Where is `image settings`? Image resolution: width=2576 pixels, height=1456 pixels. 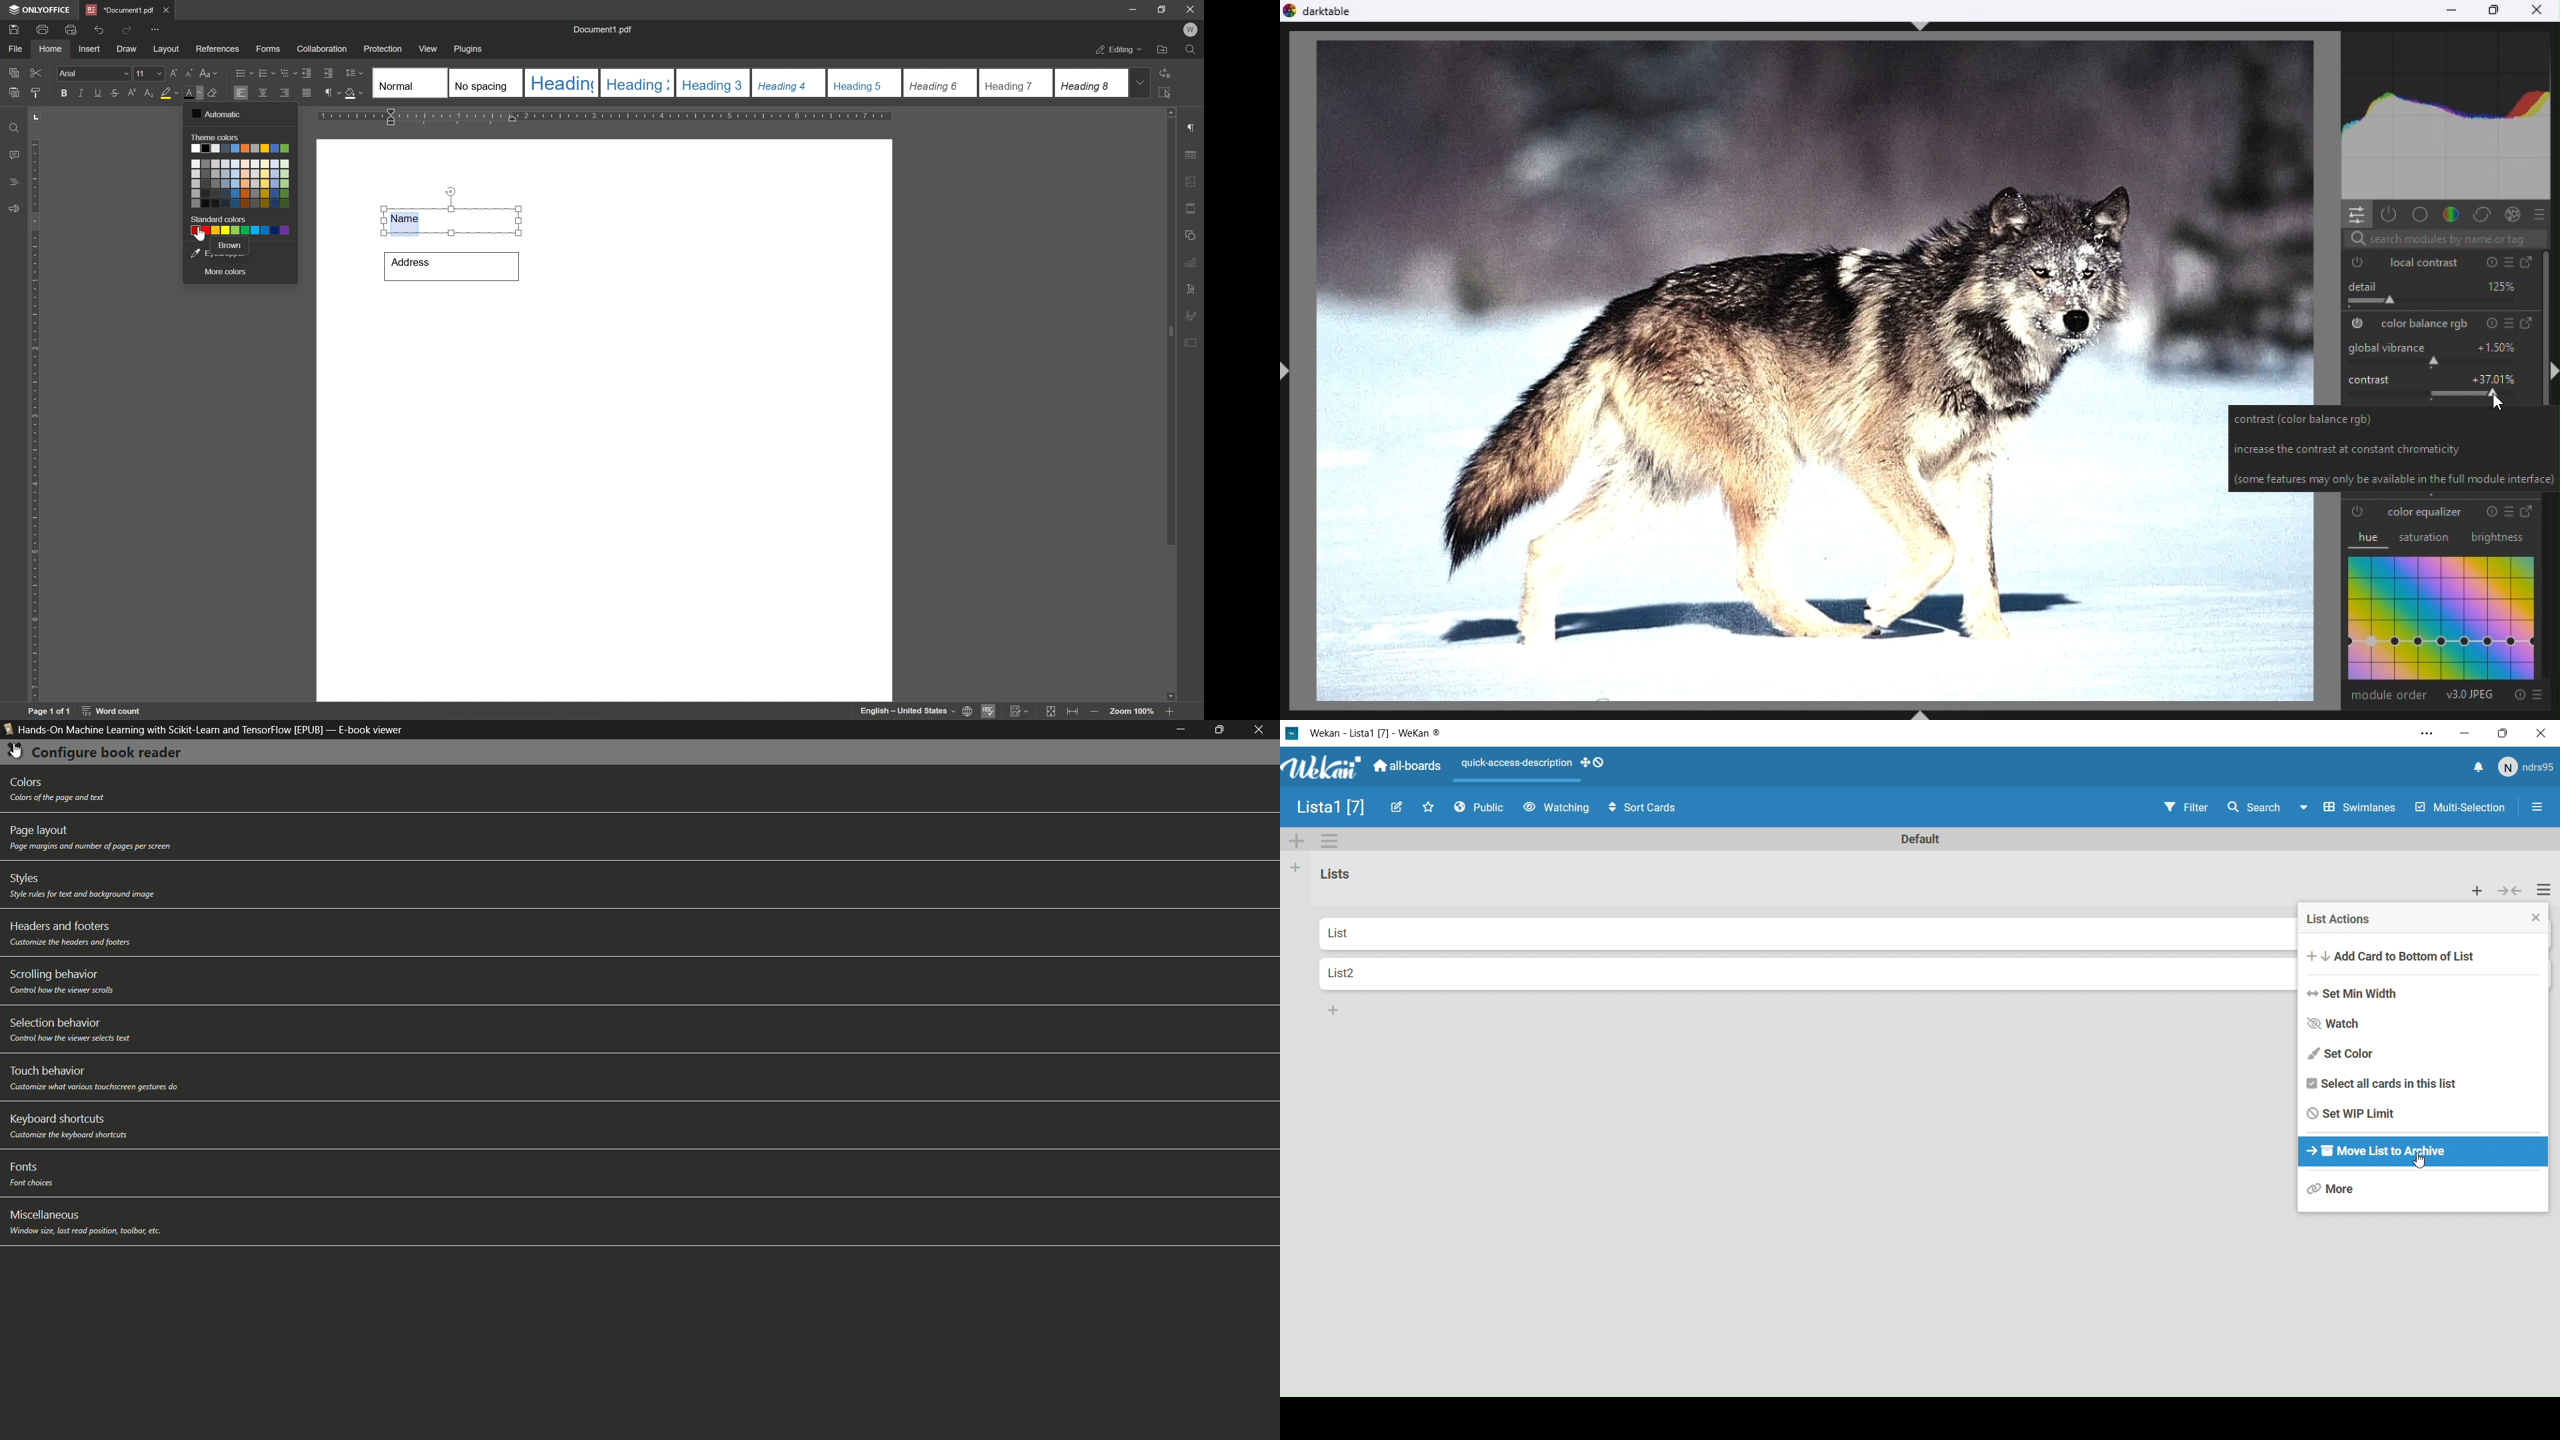
image settings is located at coordinates (1192, 181).